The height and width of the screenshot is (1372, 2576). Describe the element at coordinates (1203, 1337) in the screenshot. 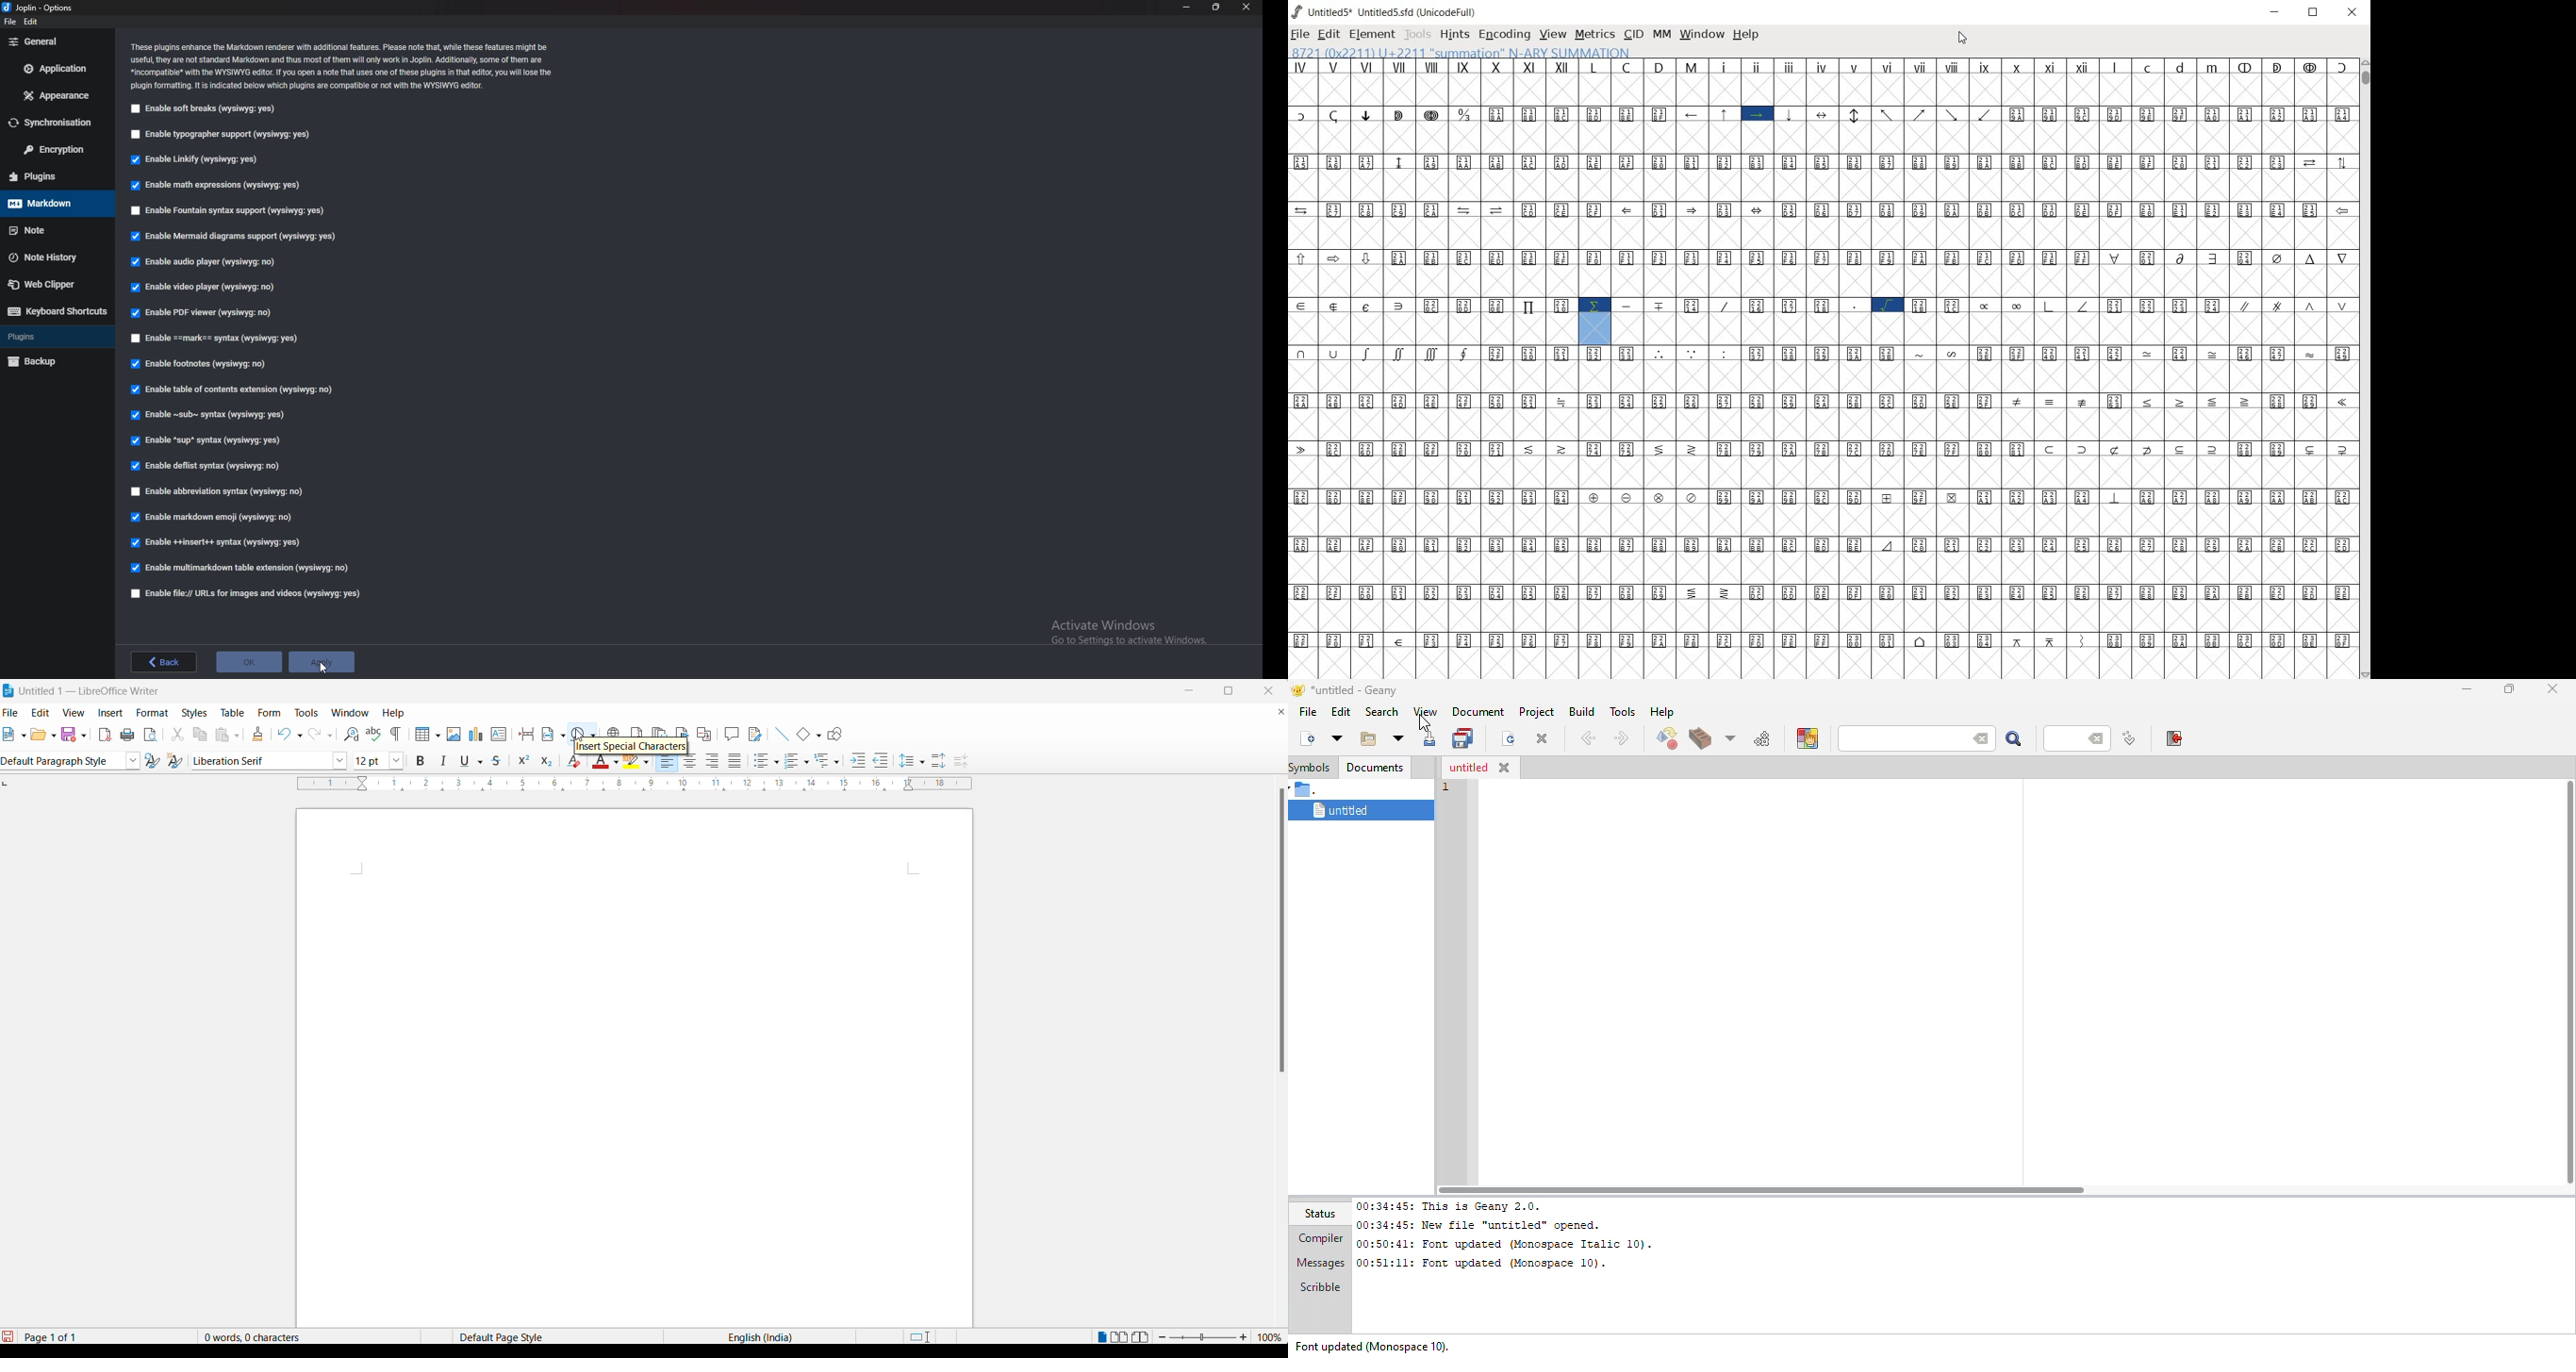

I see `zoom slider` at that location.